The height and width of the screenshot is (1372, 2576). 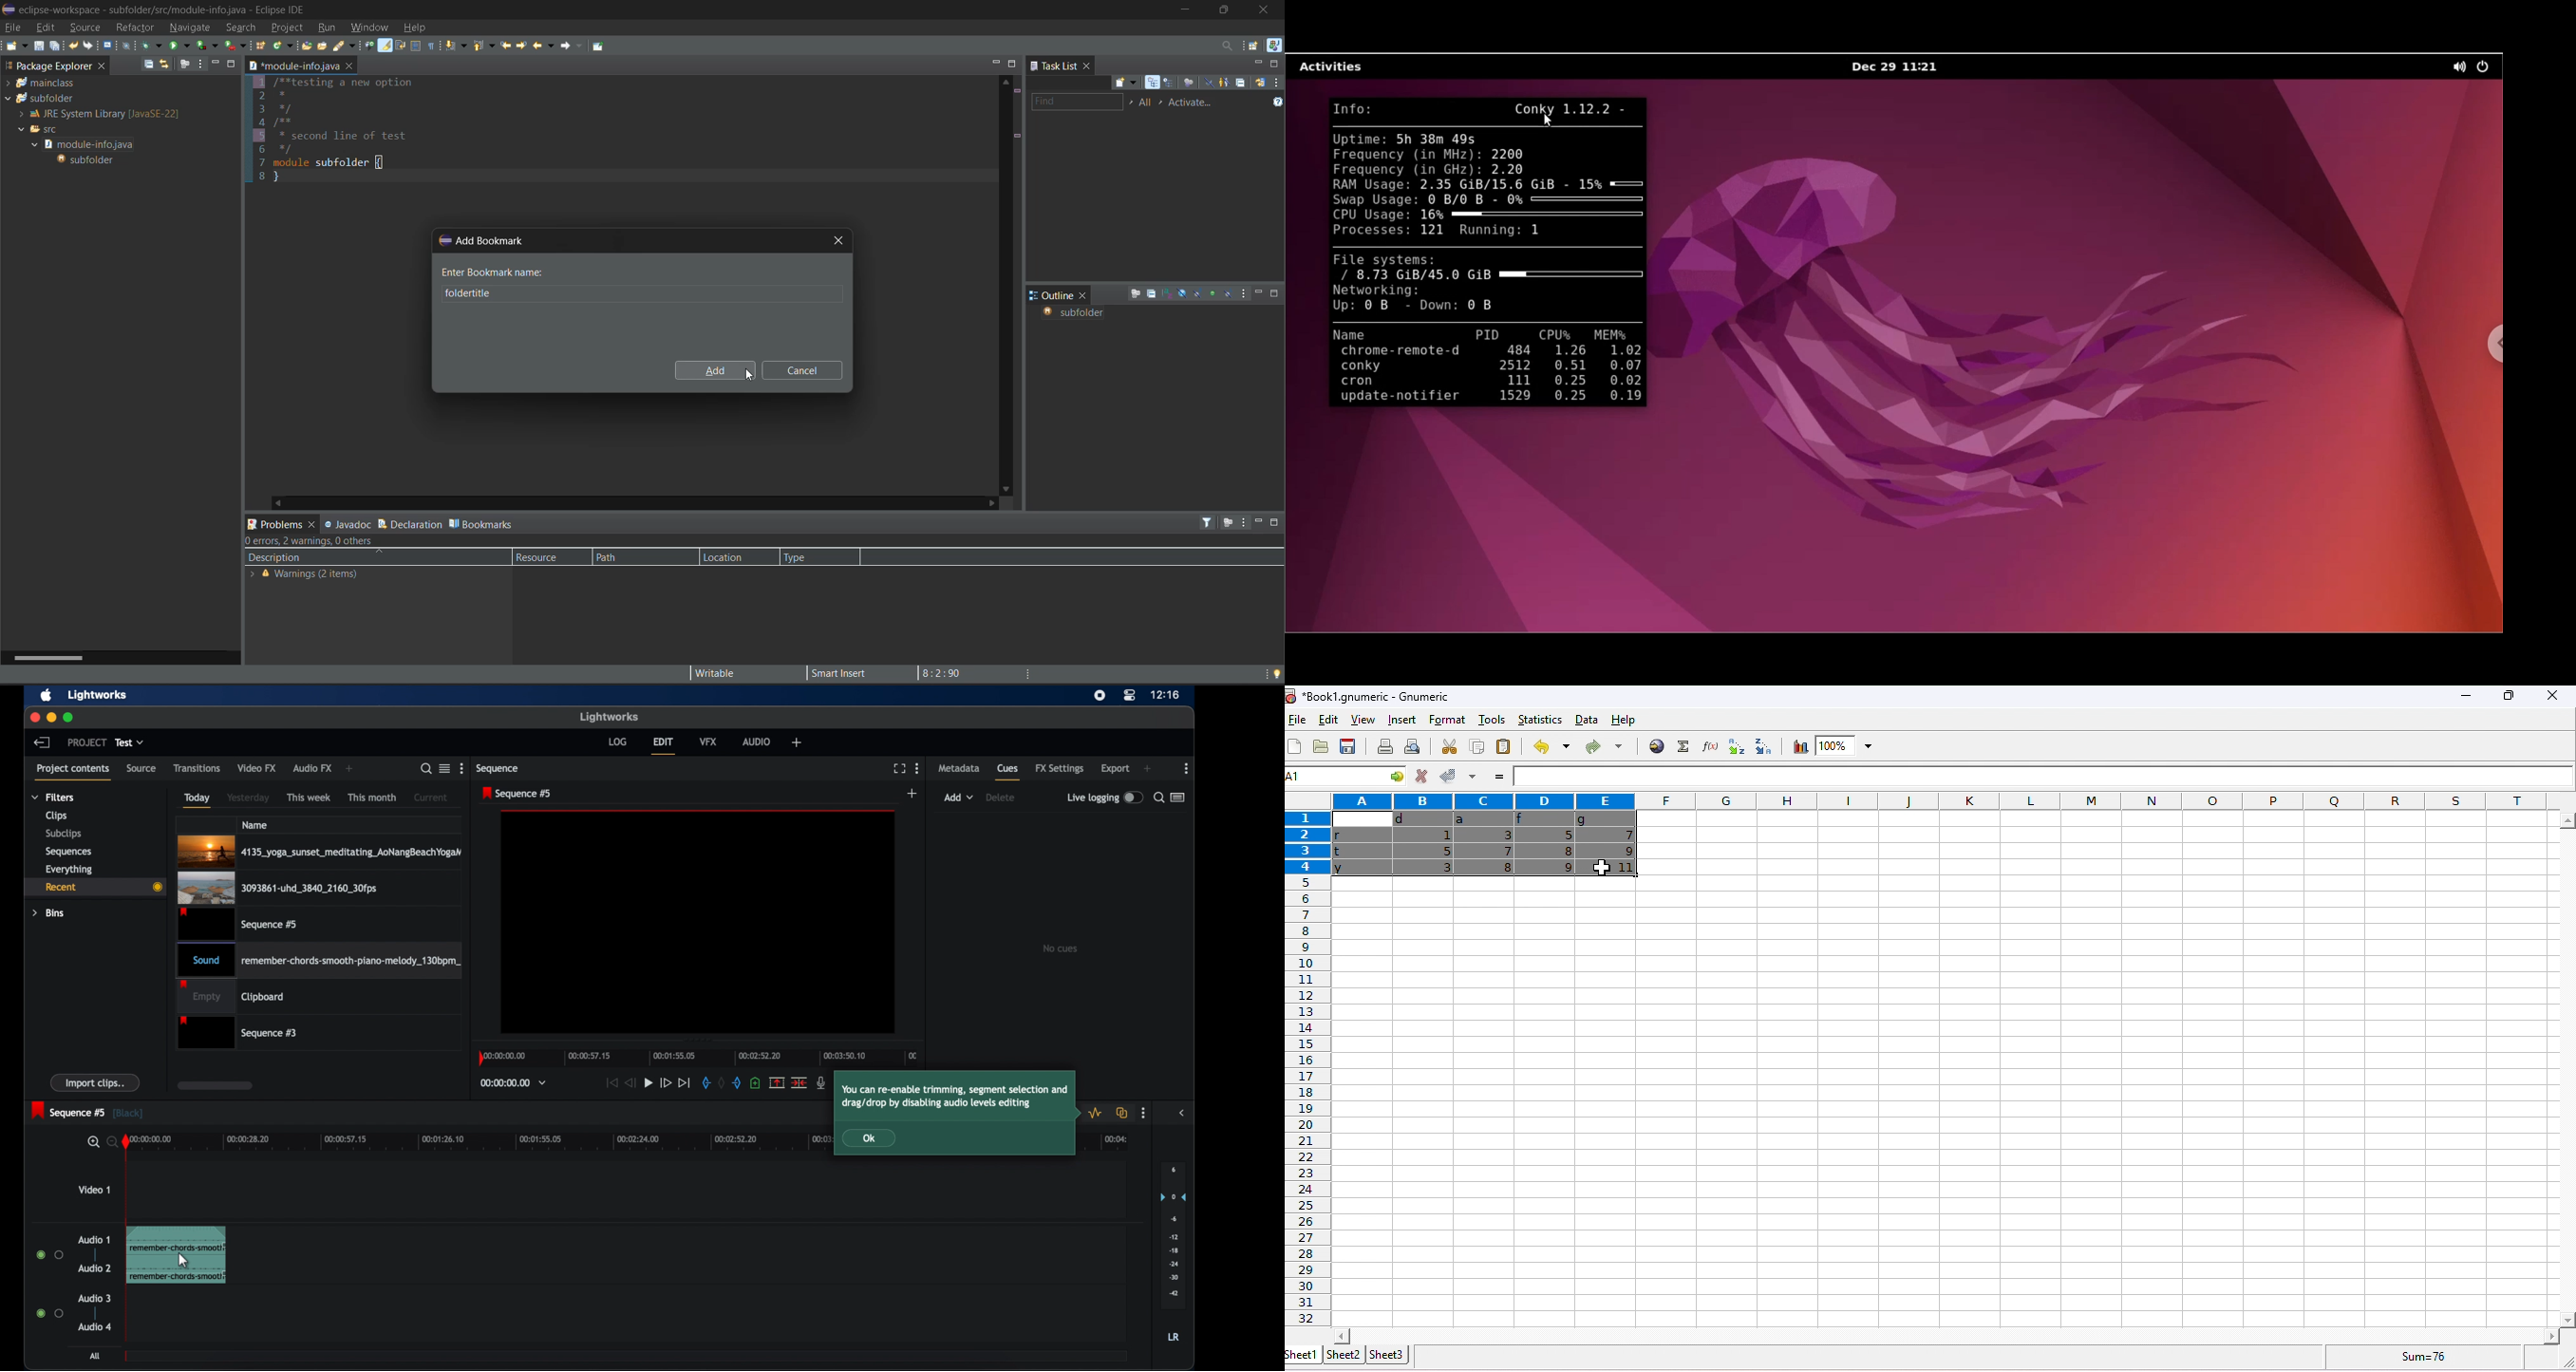 I want to click on save, so click(x=1350, y=747).